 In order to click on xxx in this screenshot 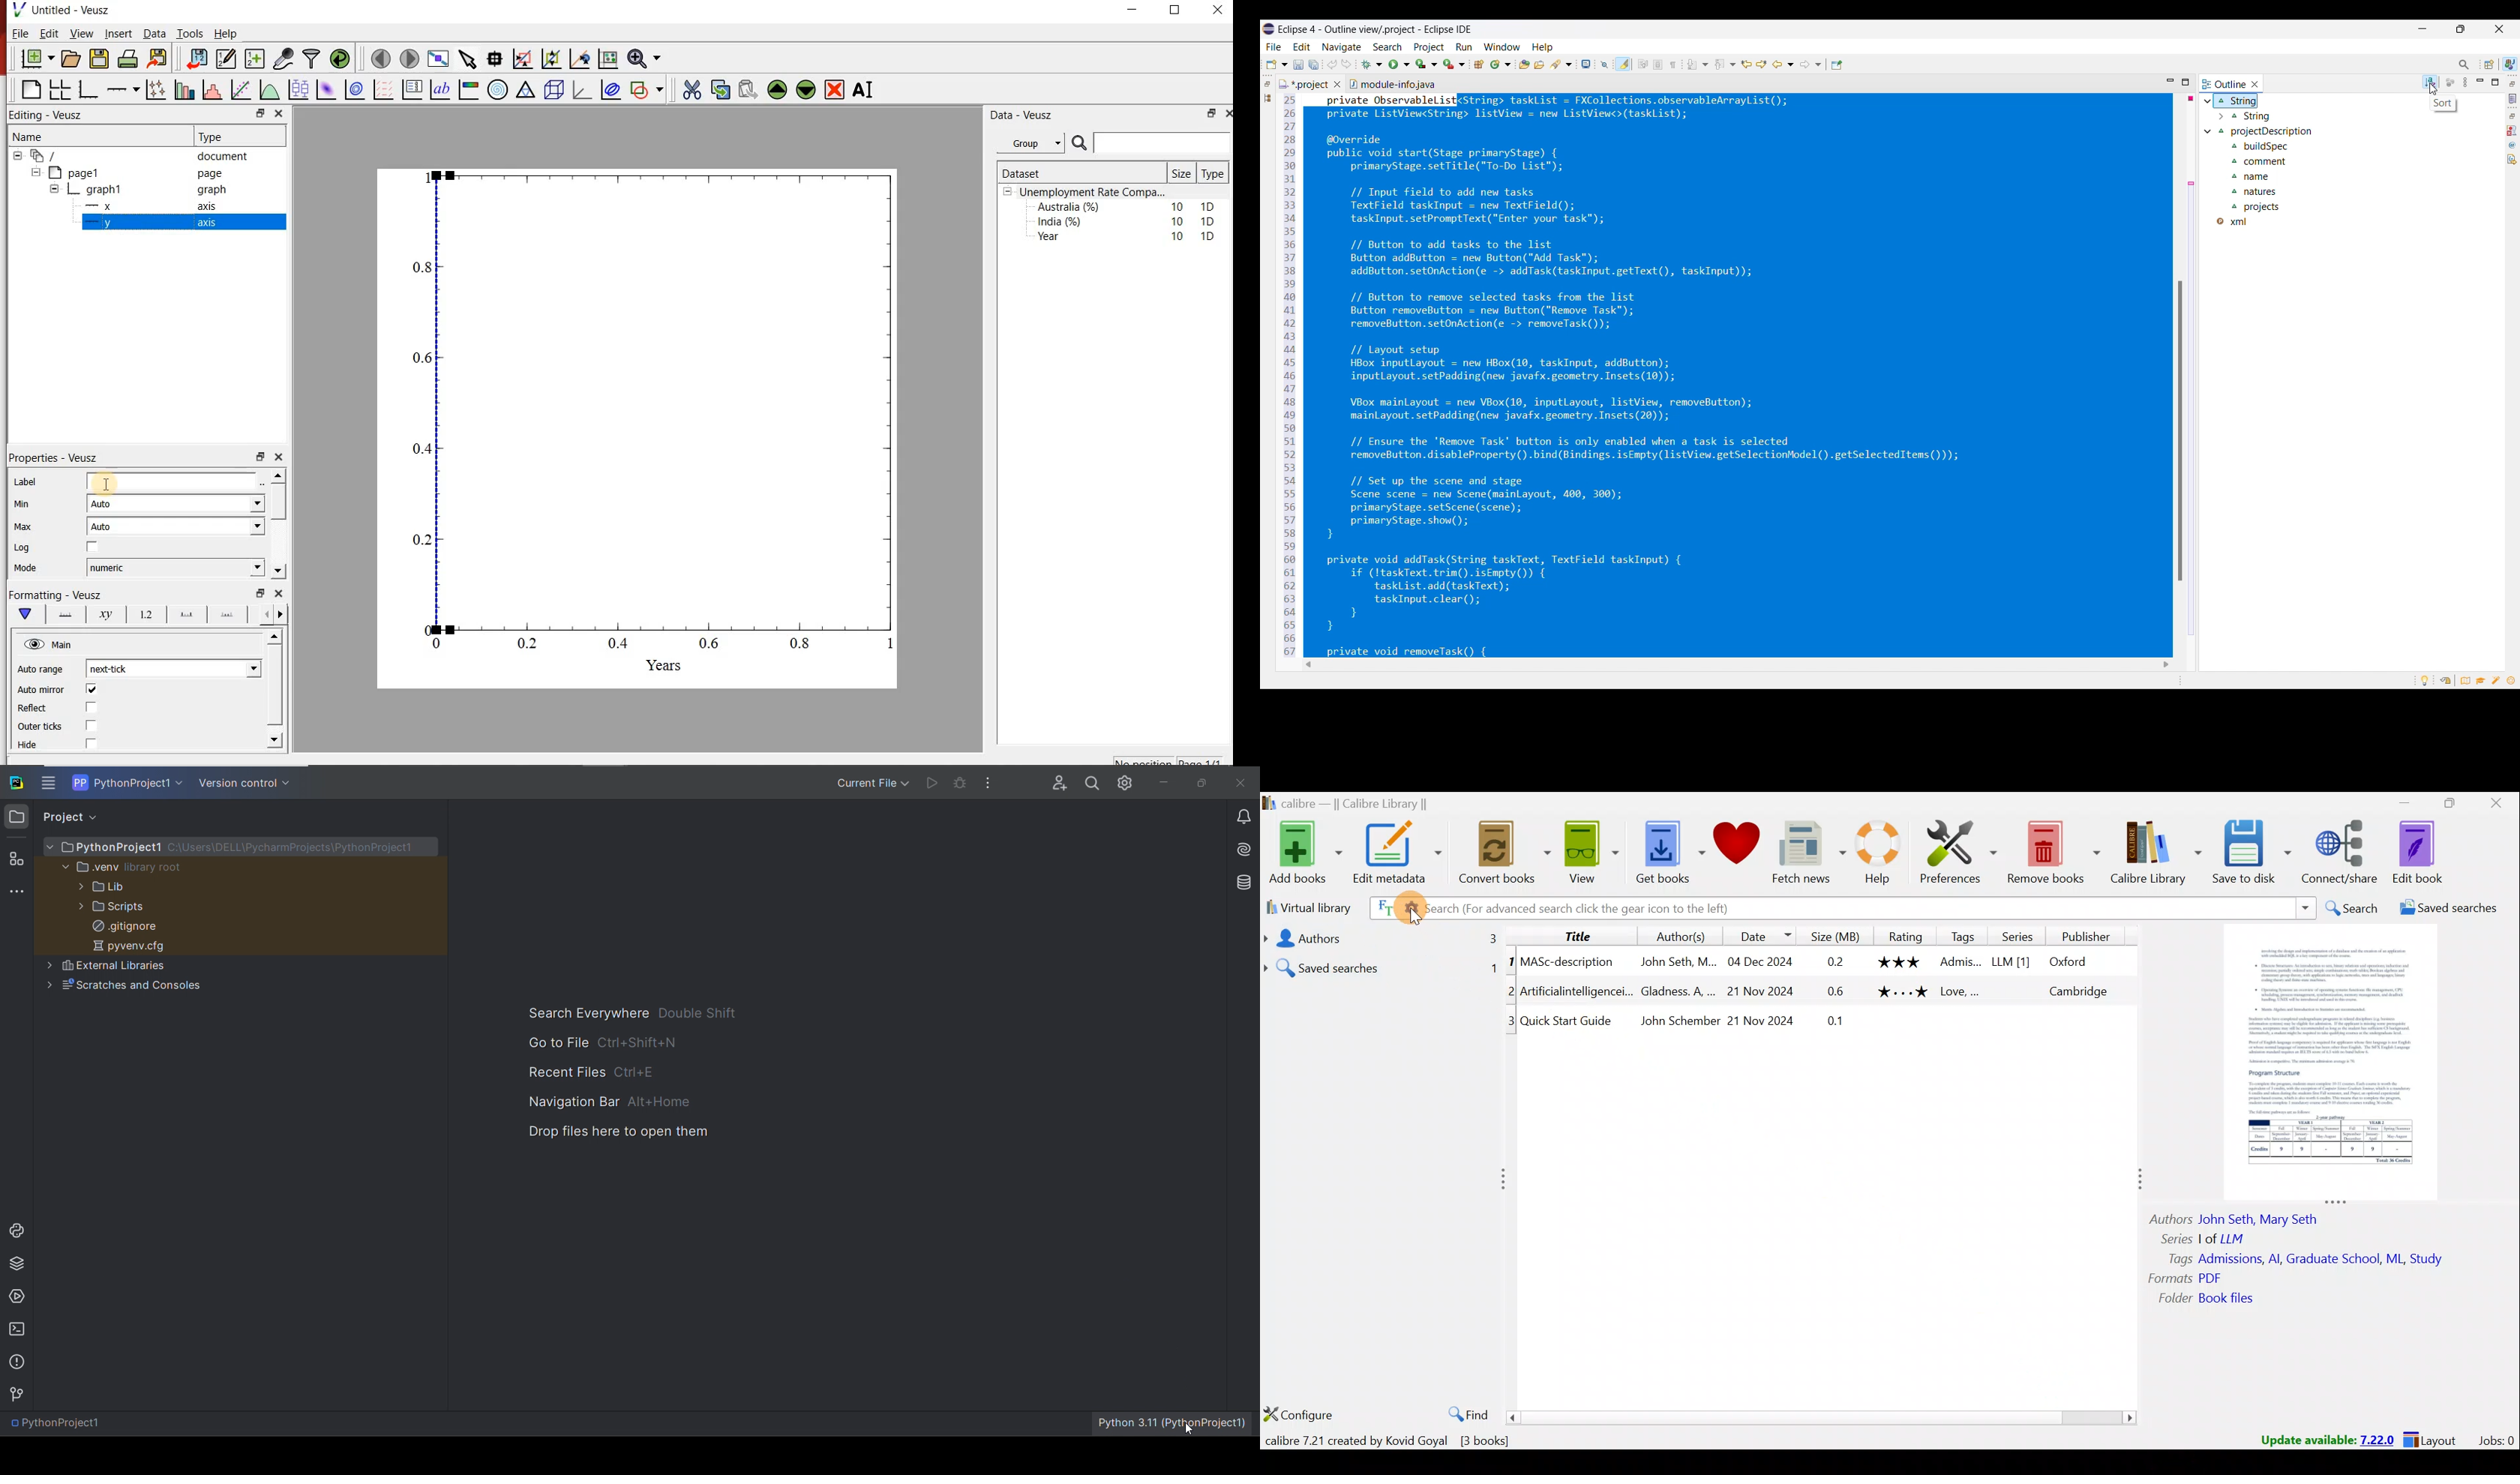, I will do `click(1900, 962)`.